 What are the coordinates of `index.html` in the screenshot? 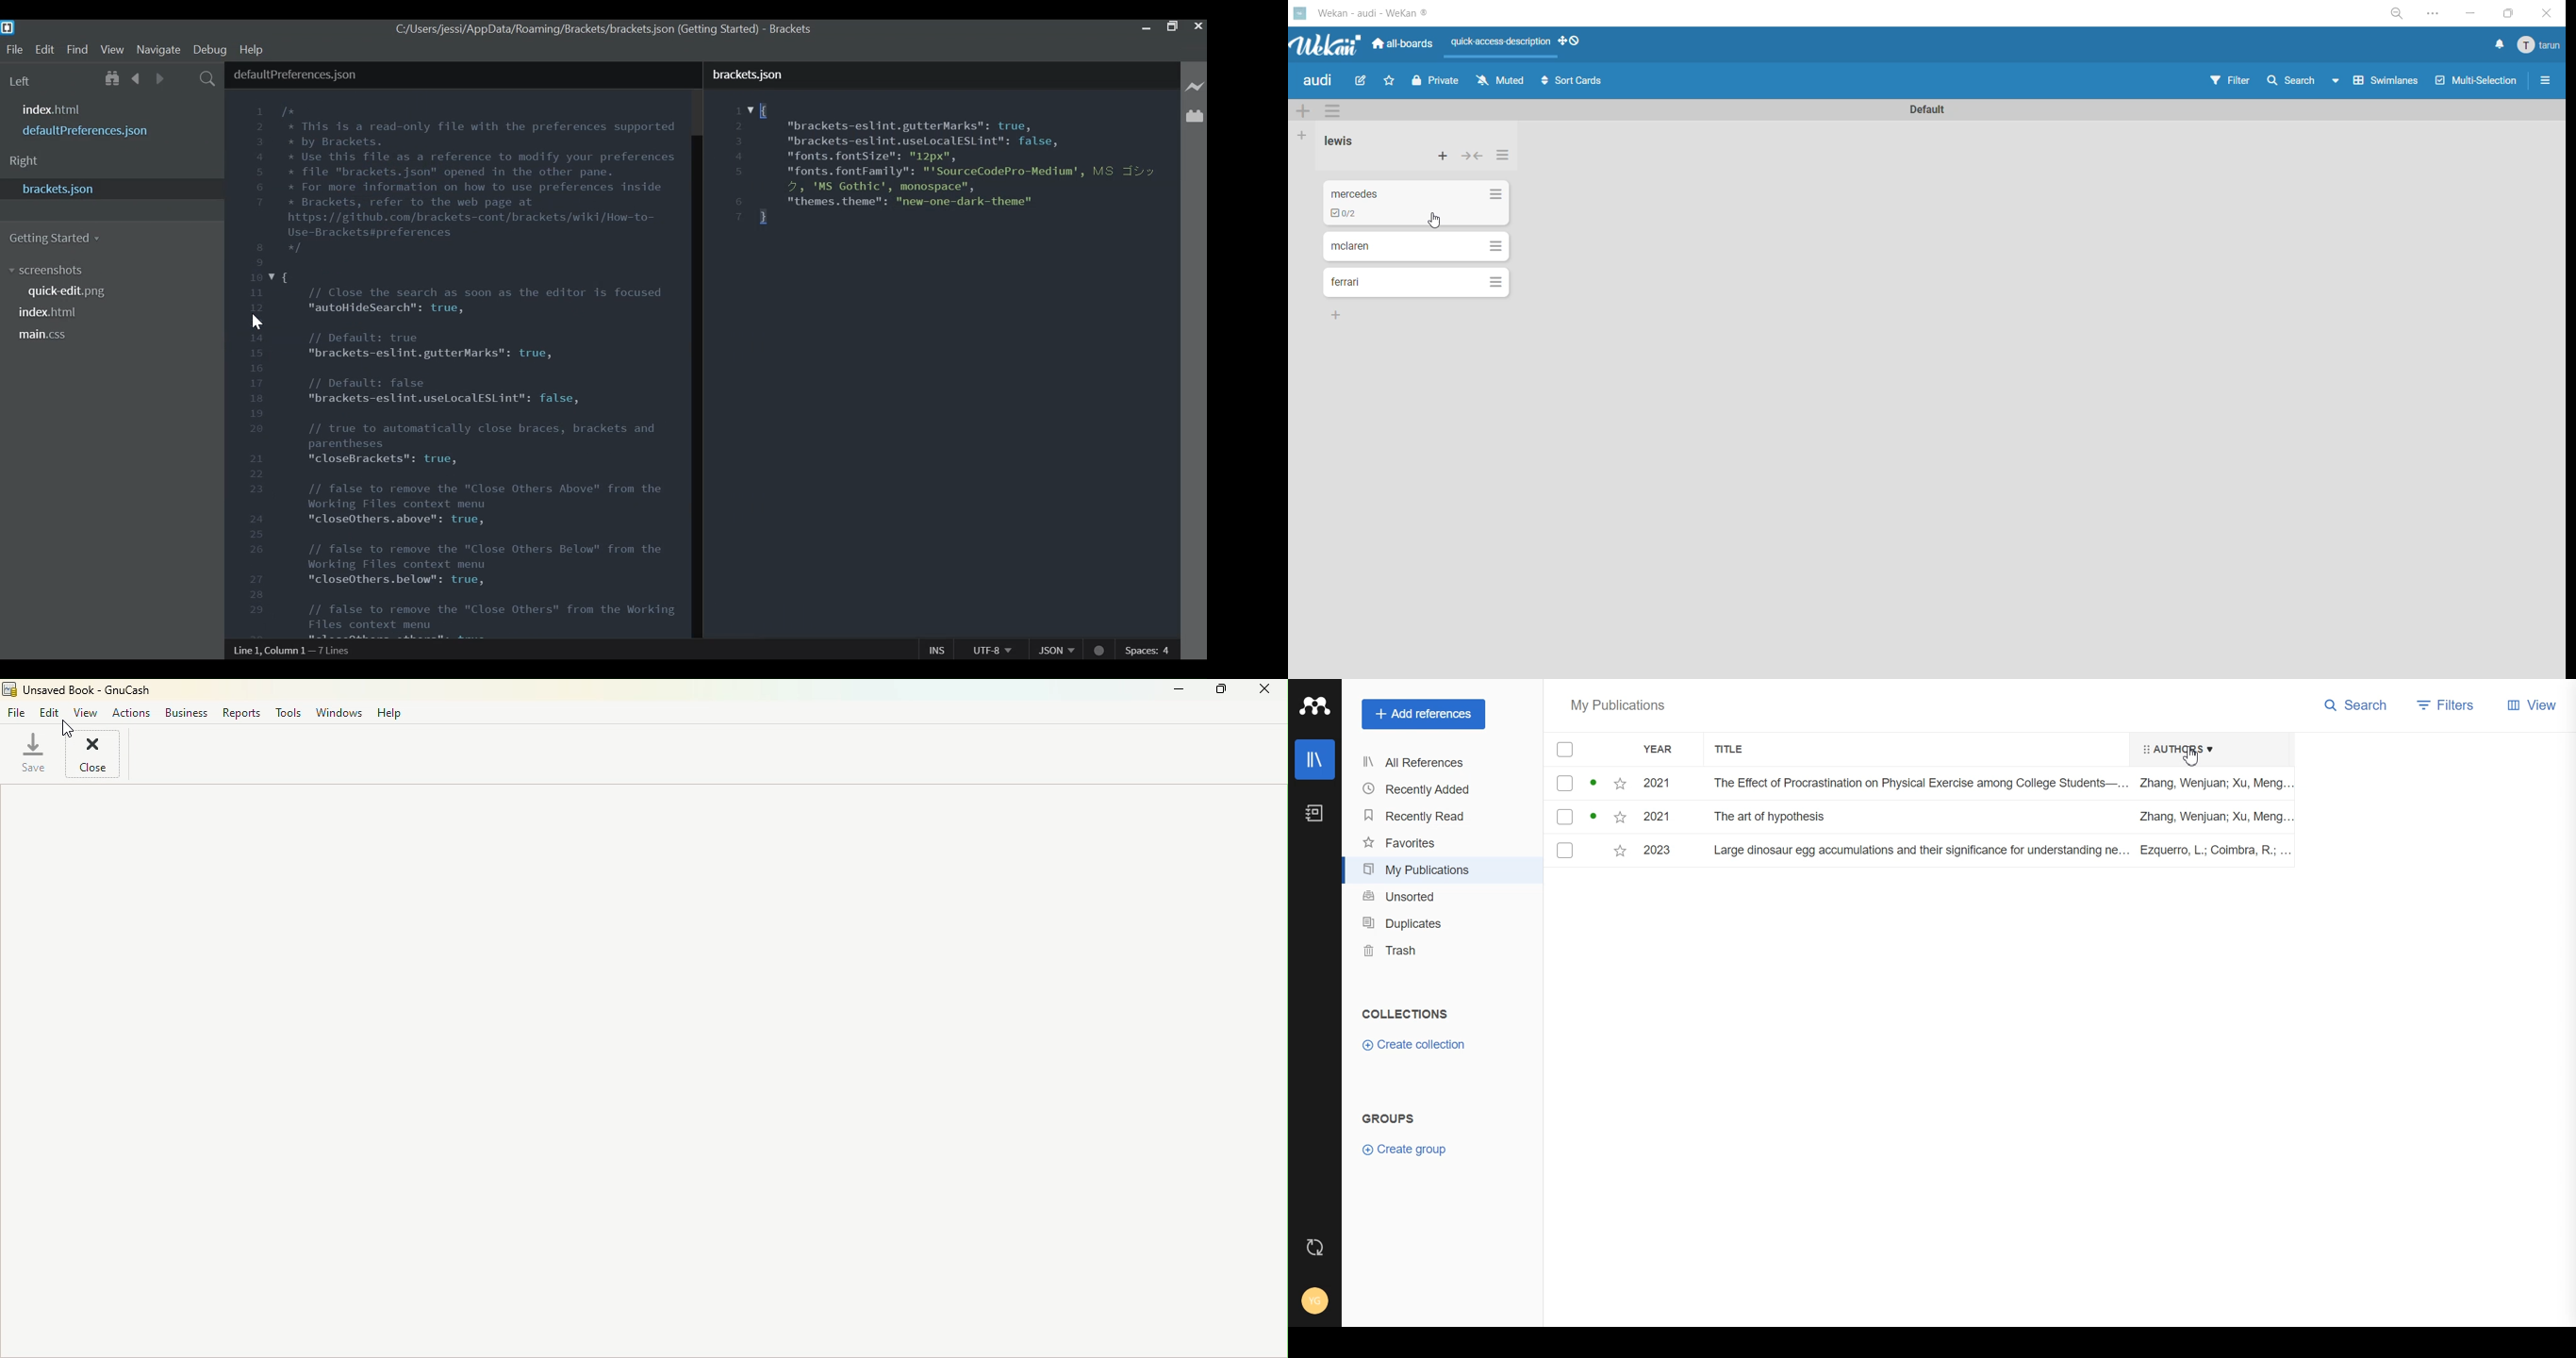 It's located at (51, 314).